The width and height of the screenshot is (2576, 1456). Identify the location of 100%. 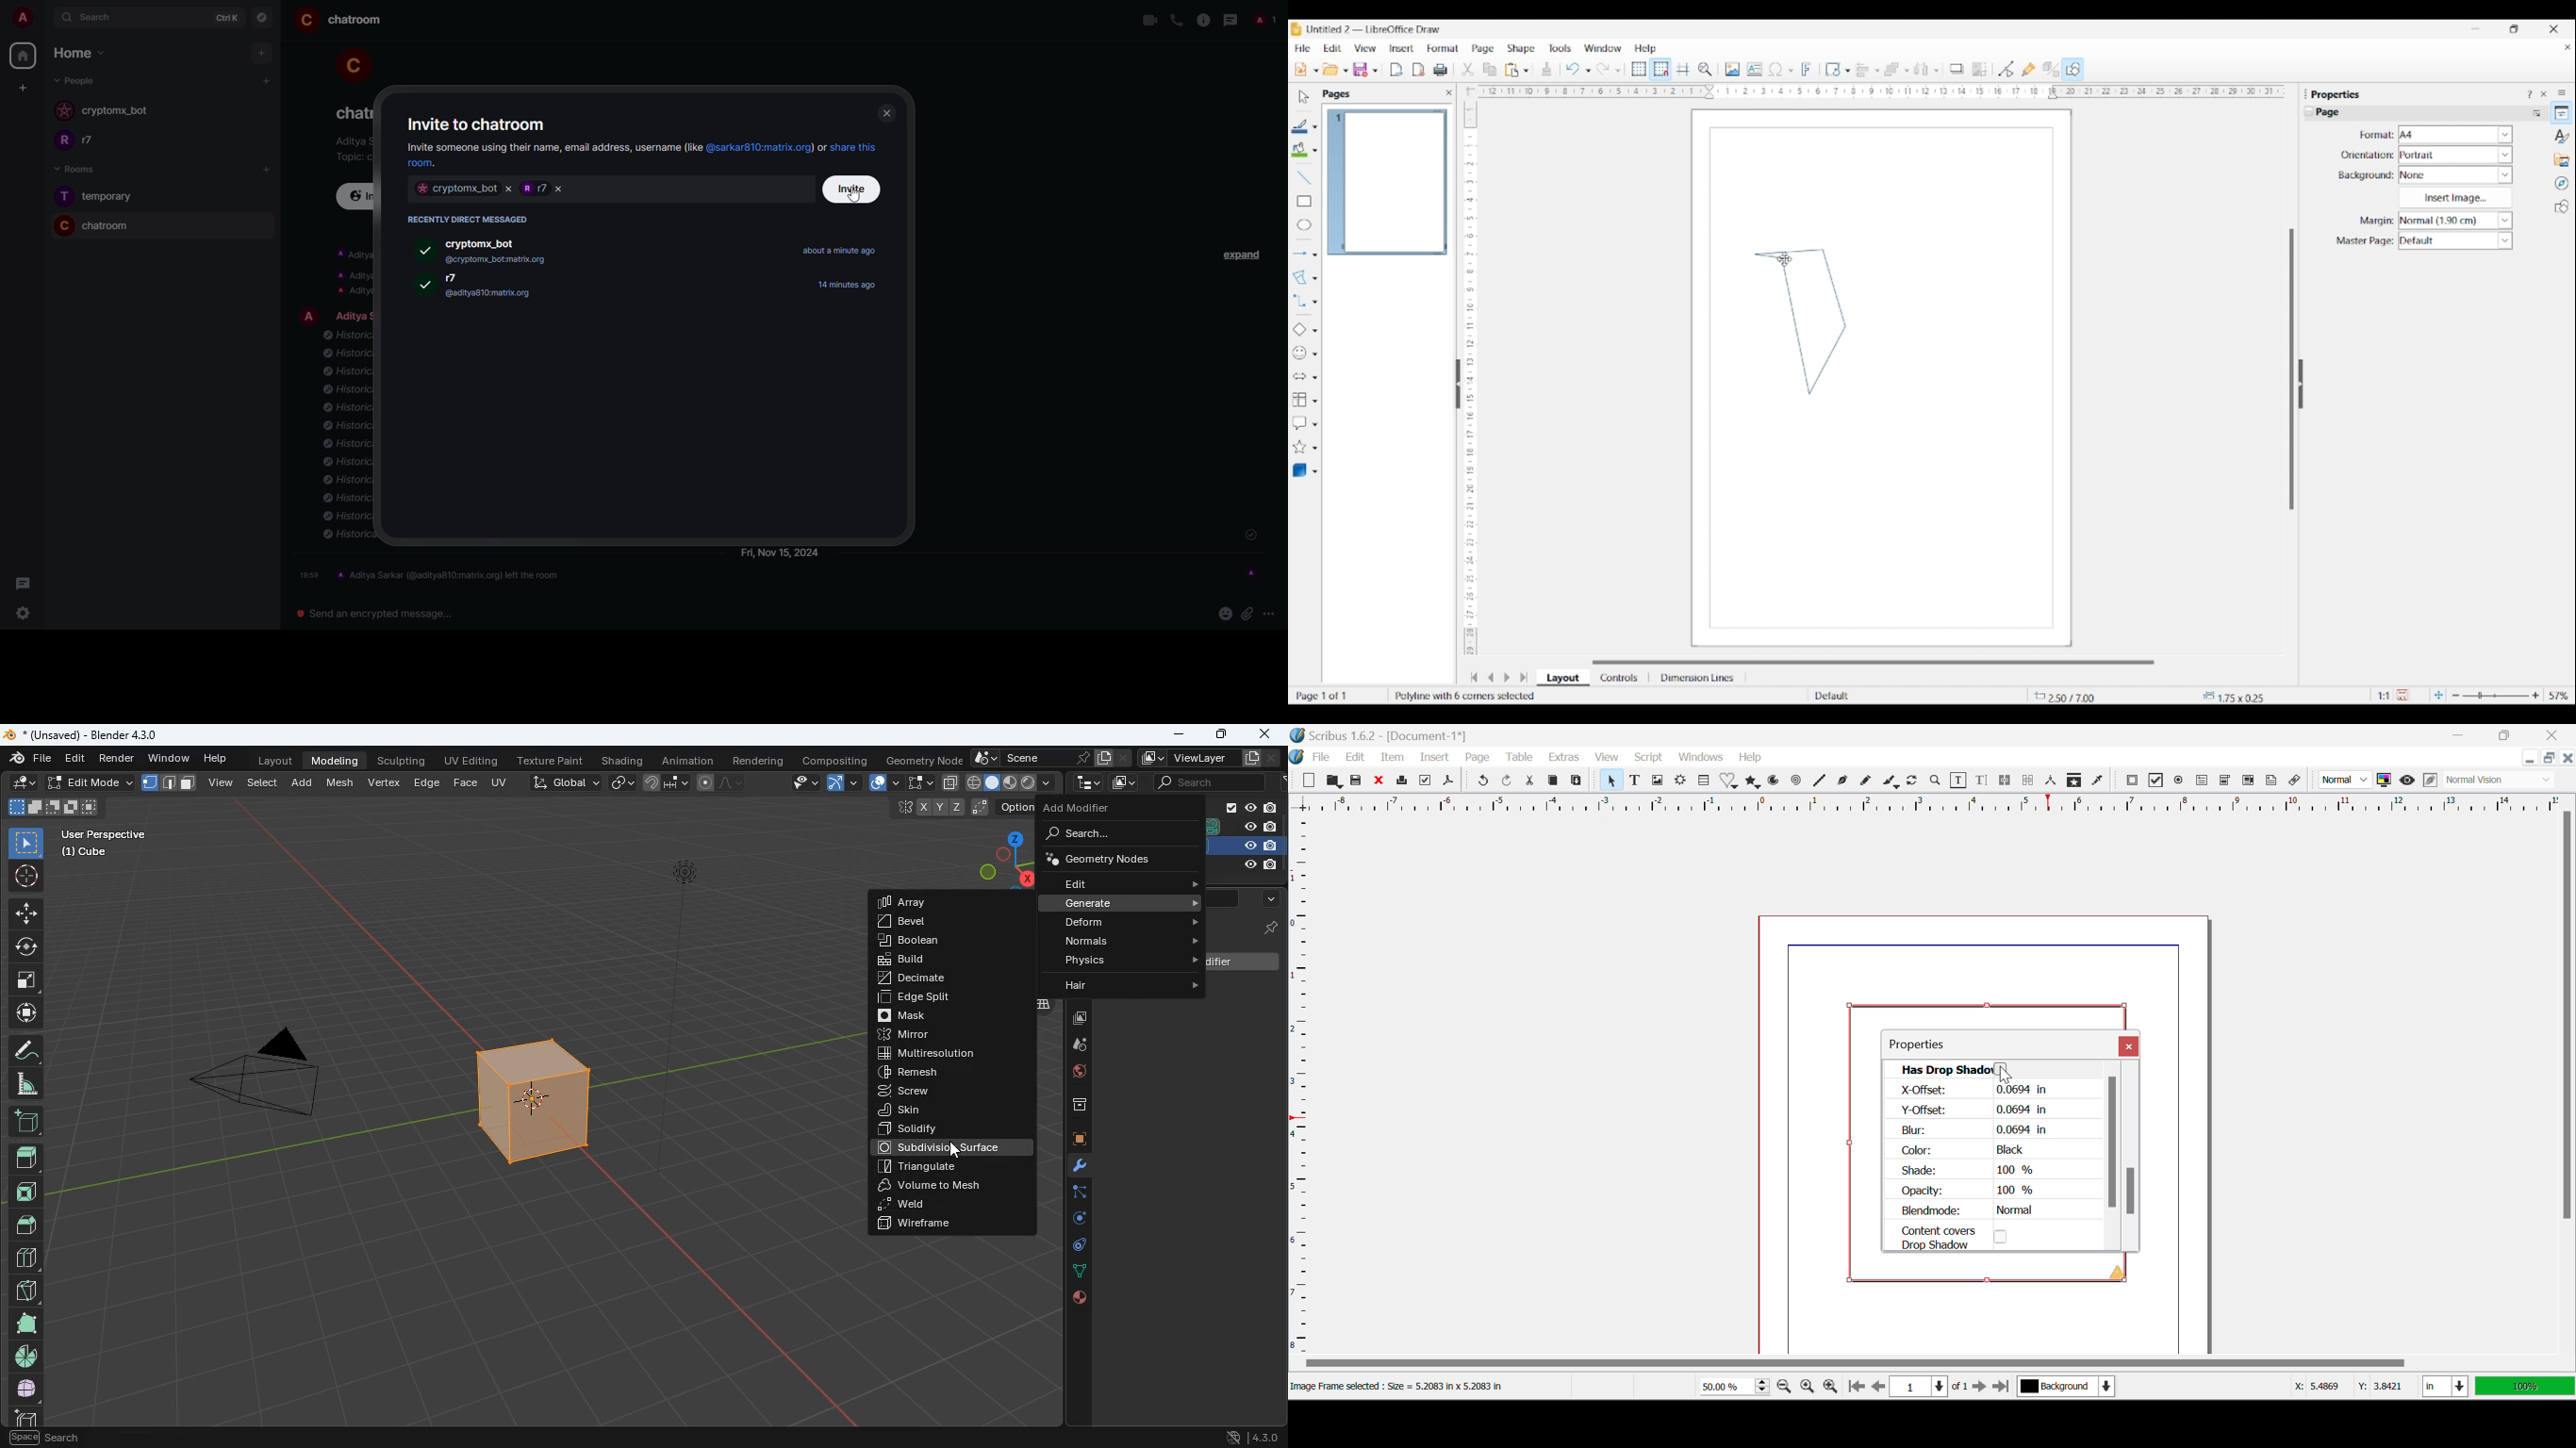
(2526, 1387).